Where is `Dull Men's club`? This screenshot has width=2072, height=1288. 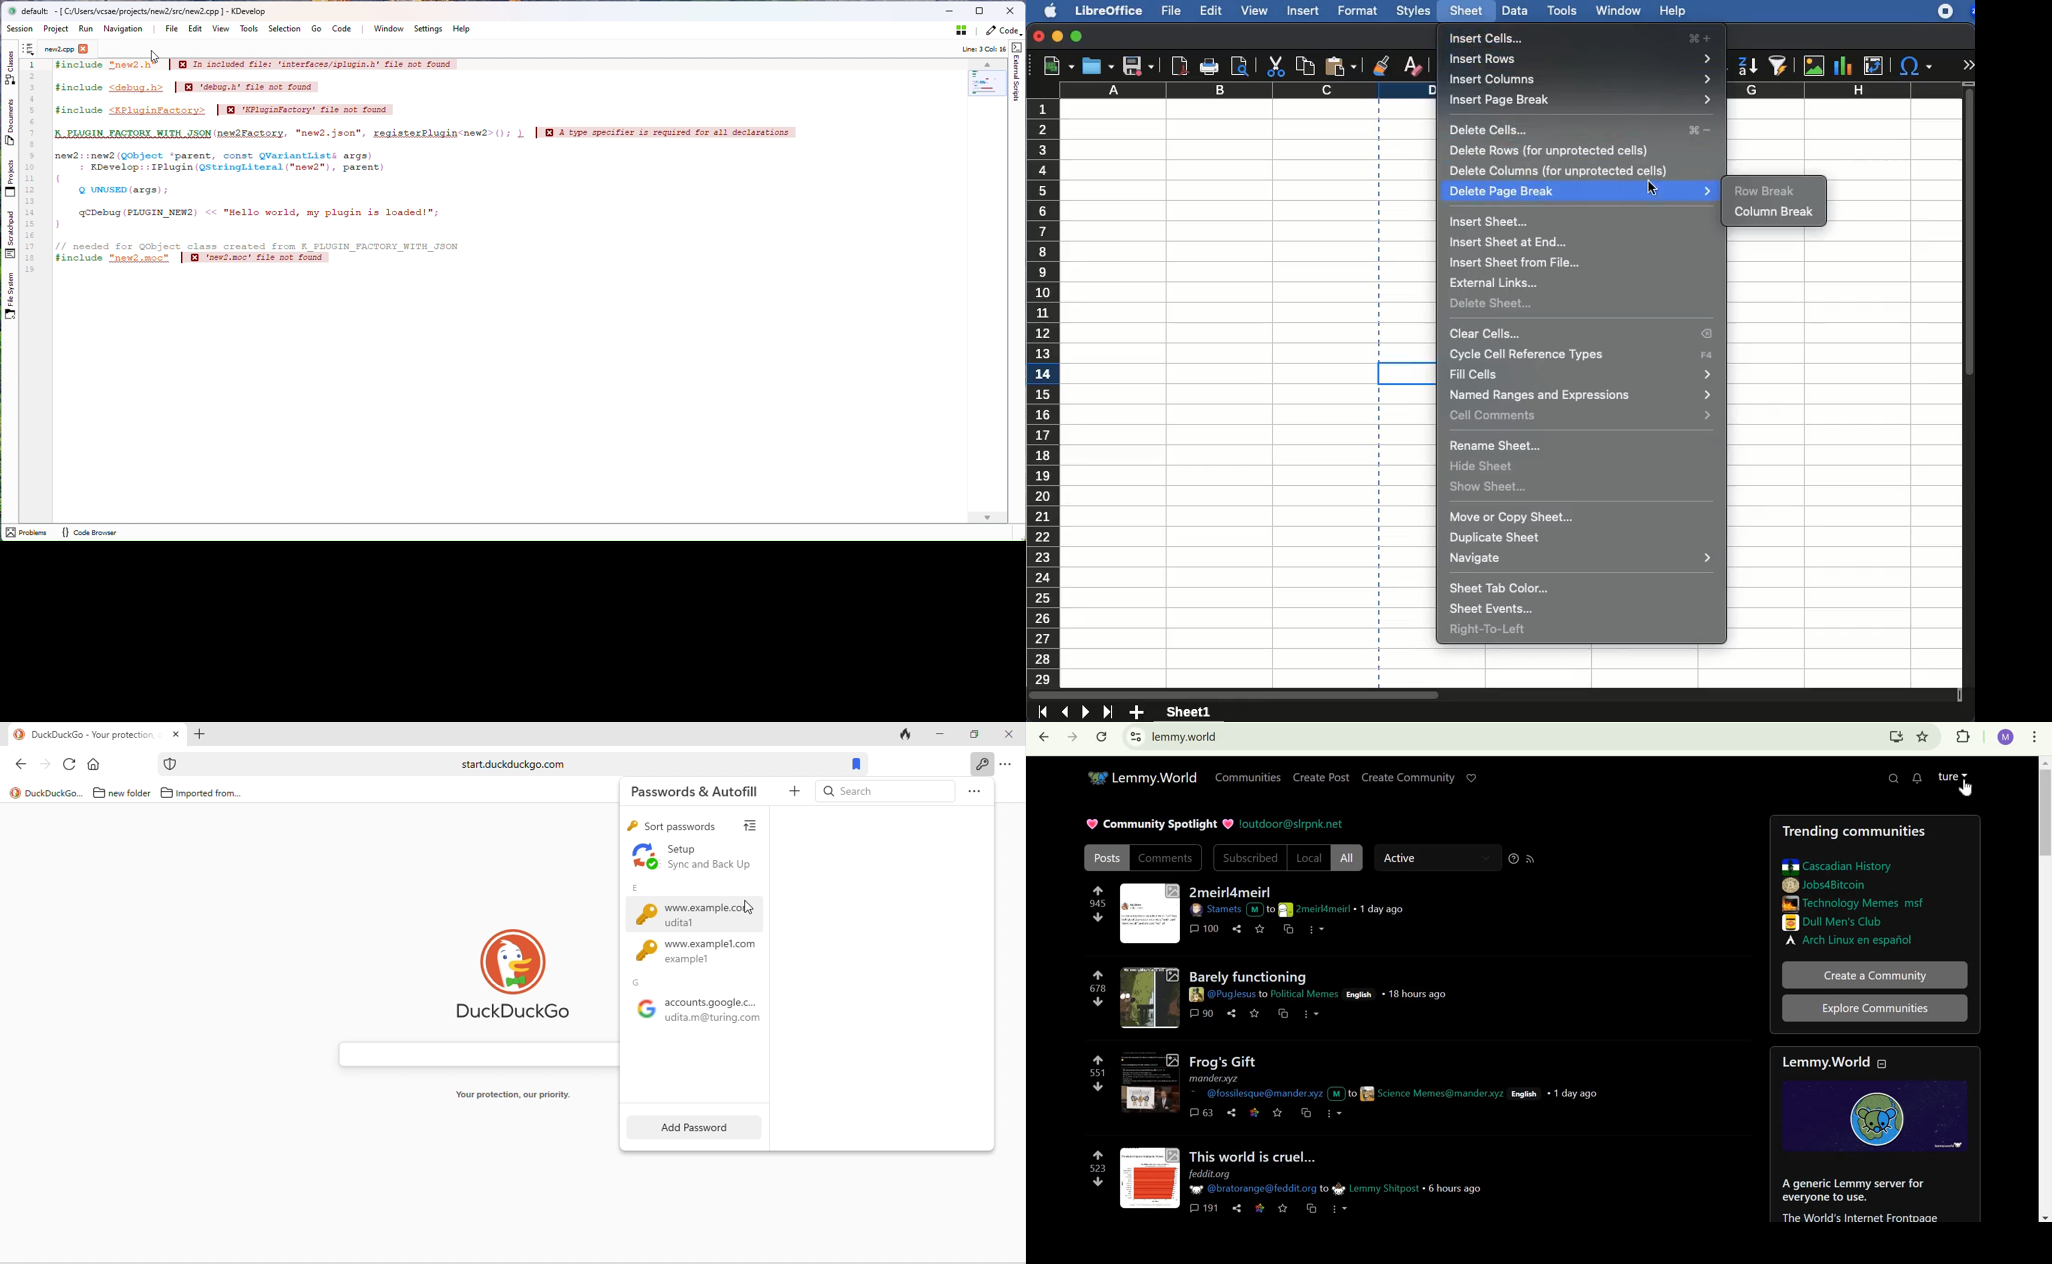 Dull Men's club is located at coordinates (1836, 922).